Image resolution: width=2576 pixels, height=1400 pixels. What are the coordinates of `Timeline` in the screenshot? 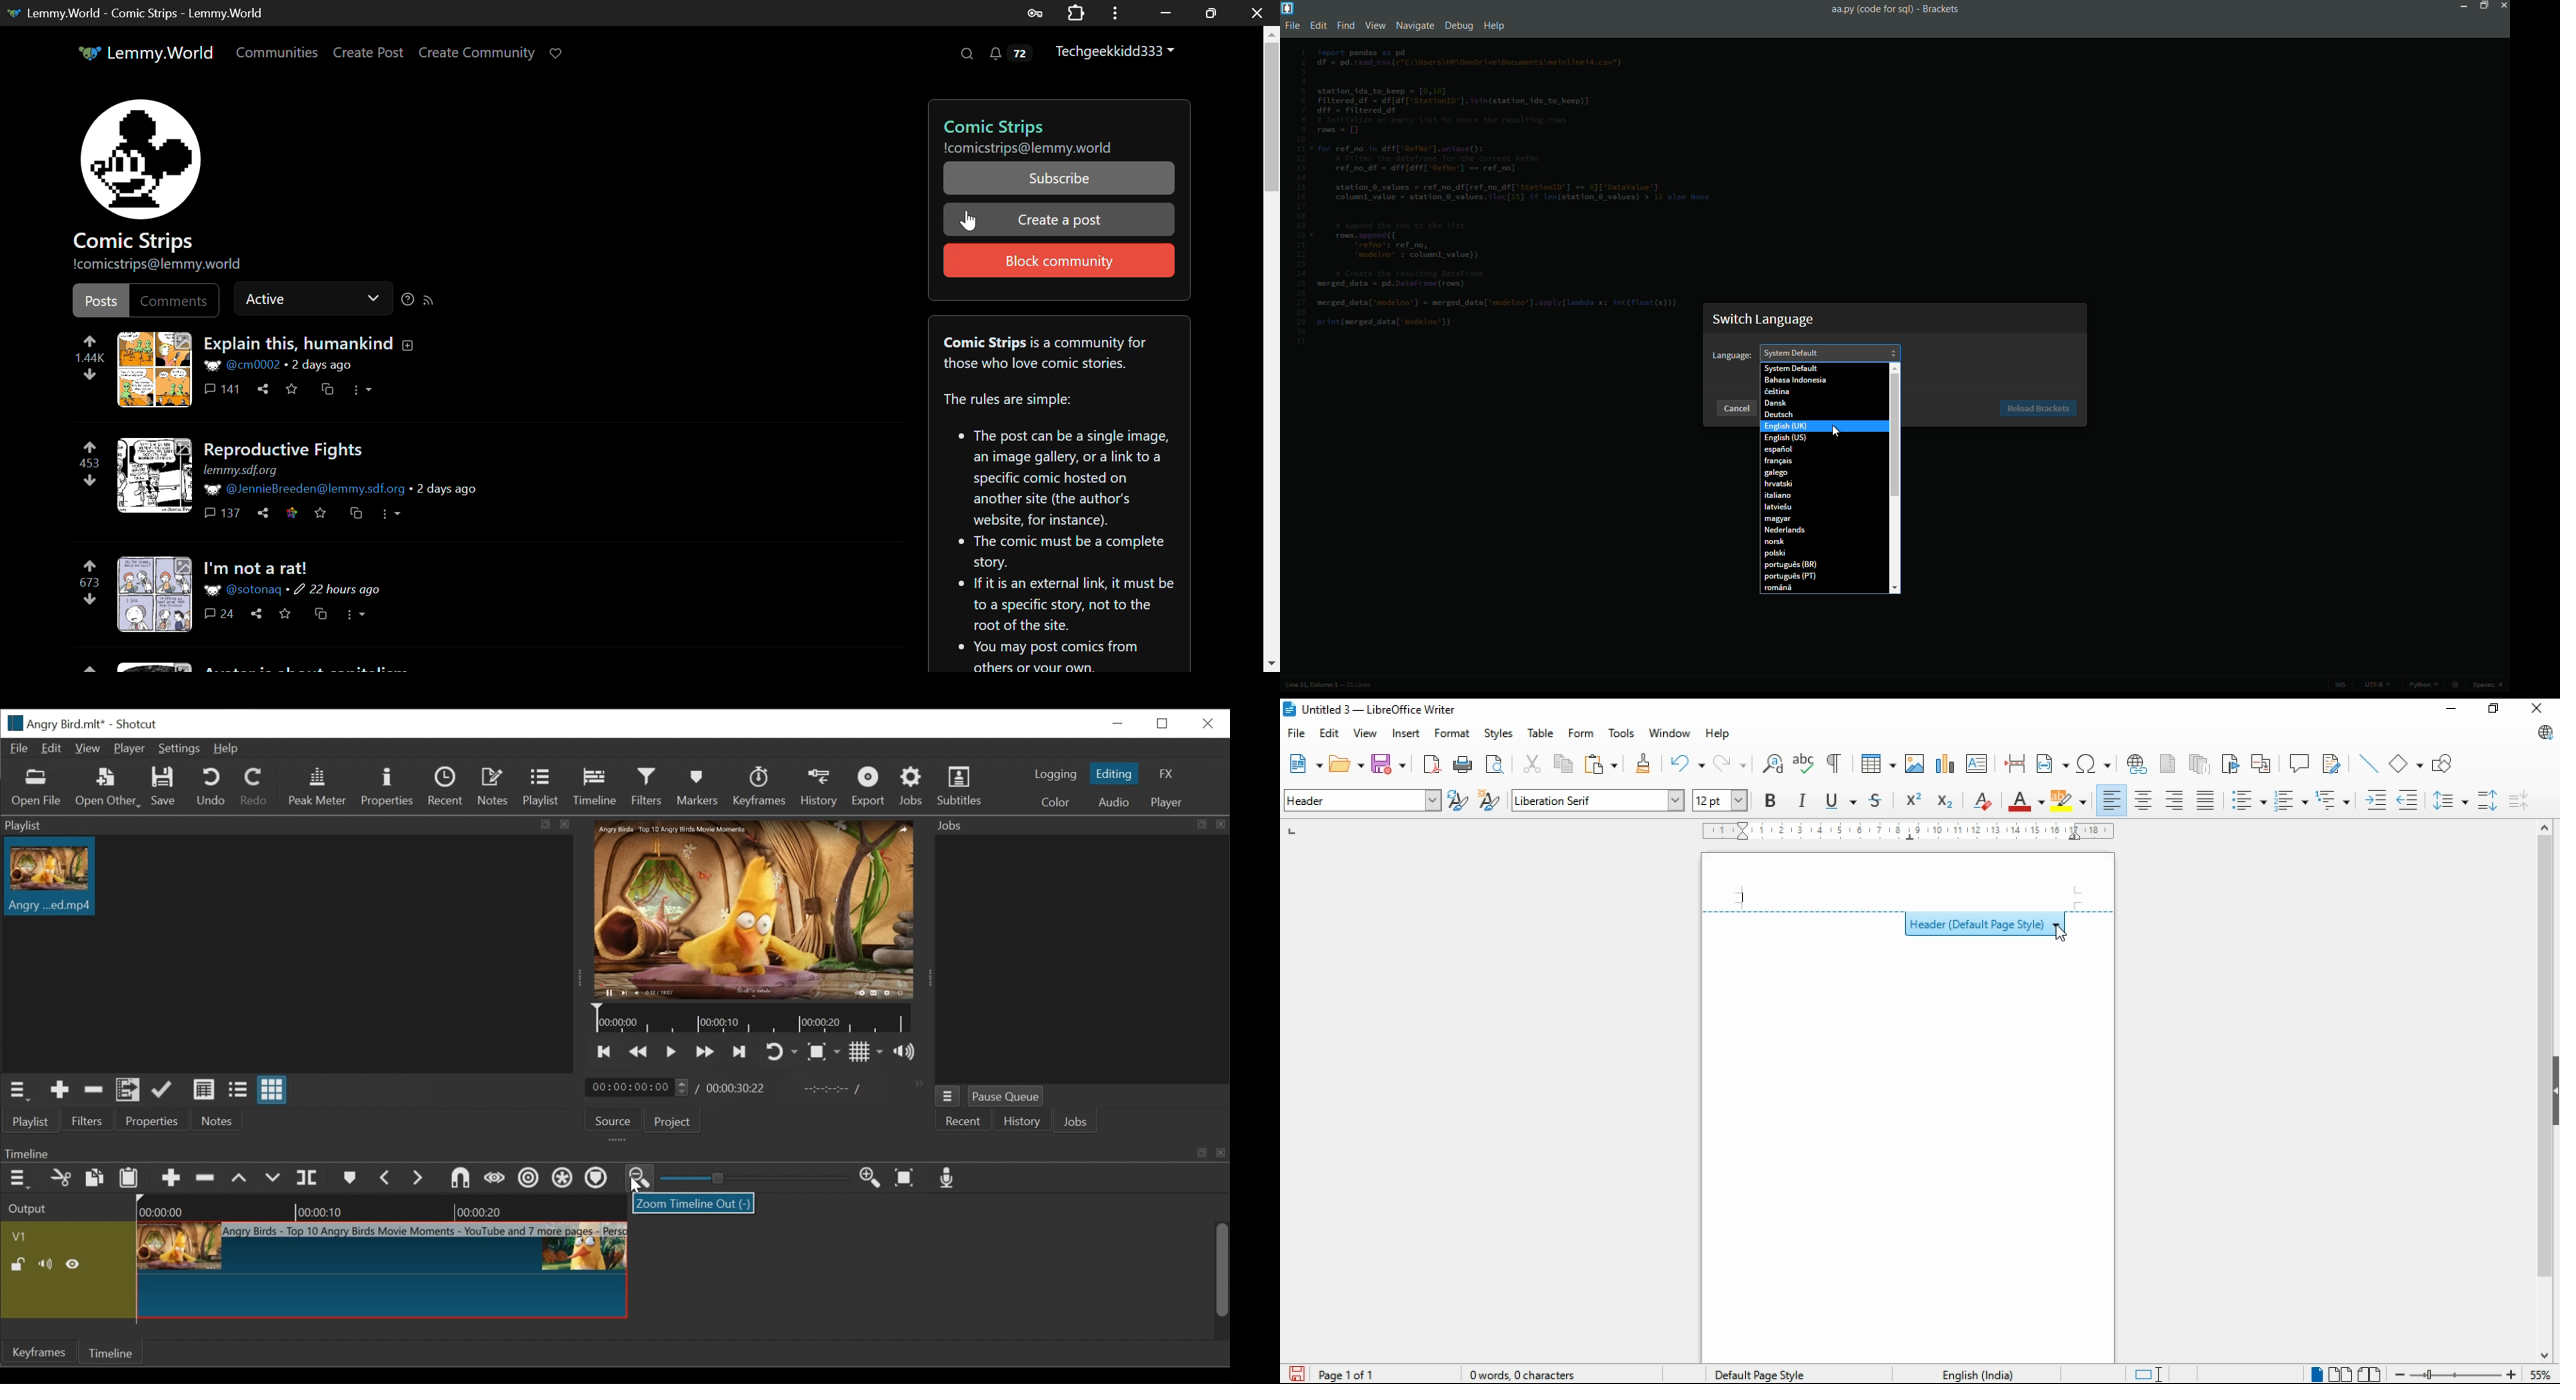 It's located at (752, 1017).